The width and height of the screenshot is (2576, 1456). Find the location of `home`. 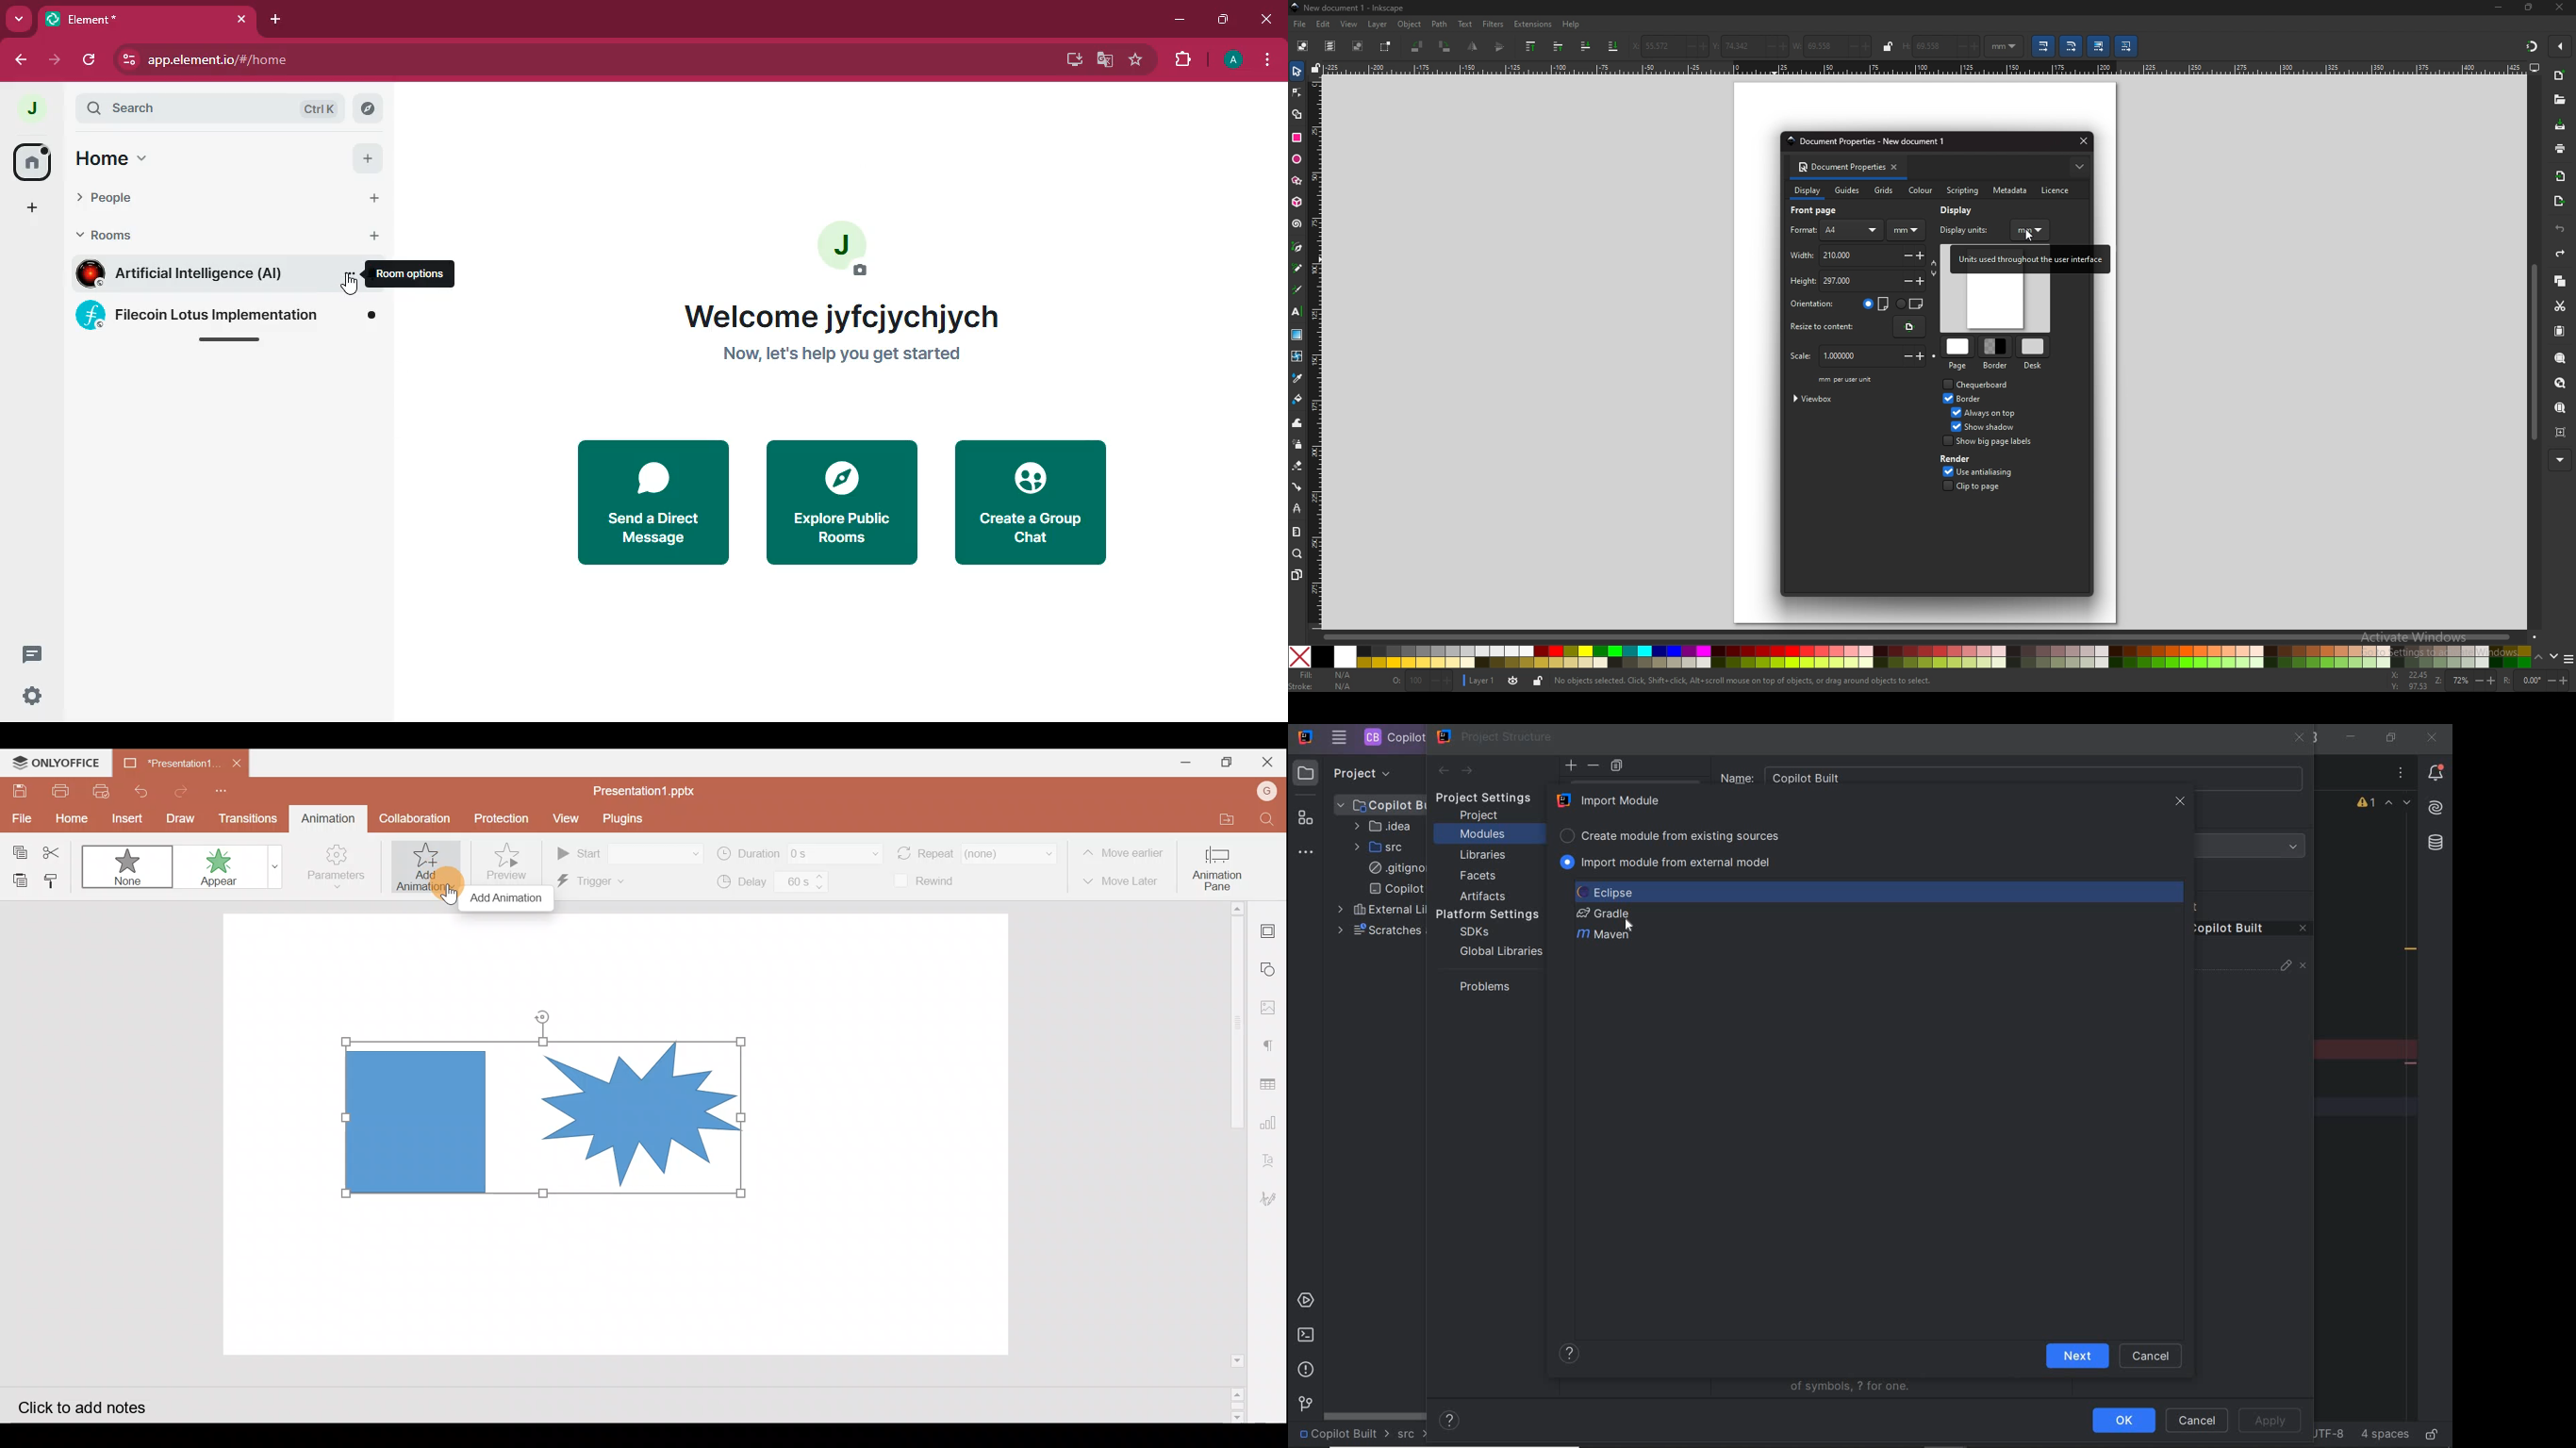

home is located at coordinates (118, 158).